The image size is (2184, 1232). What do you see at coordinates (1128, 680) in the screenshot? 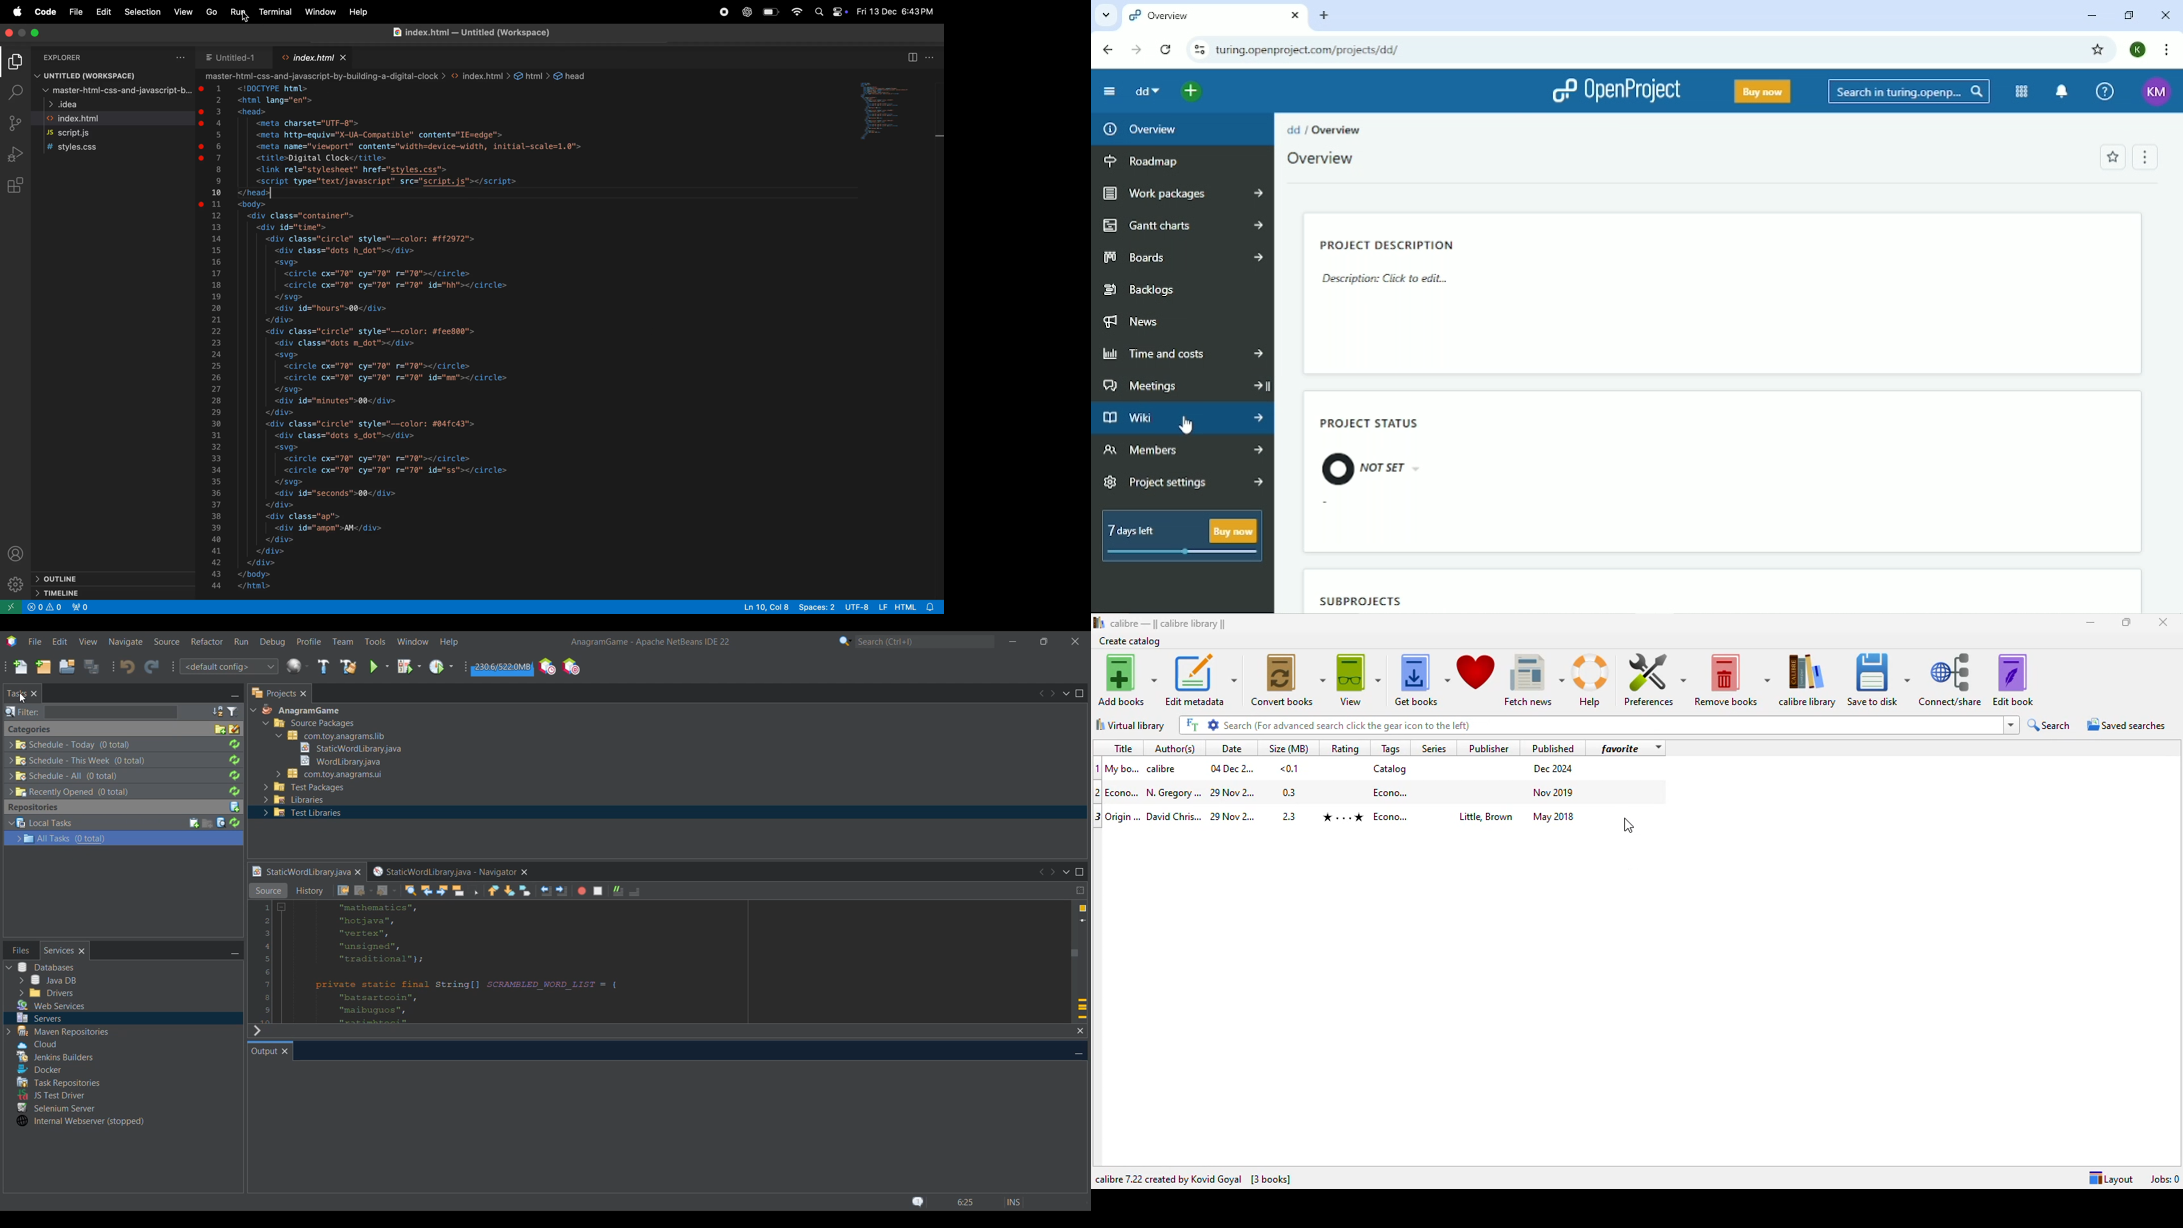
I see `add books` at bounding box center [1128, 680].